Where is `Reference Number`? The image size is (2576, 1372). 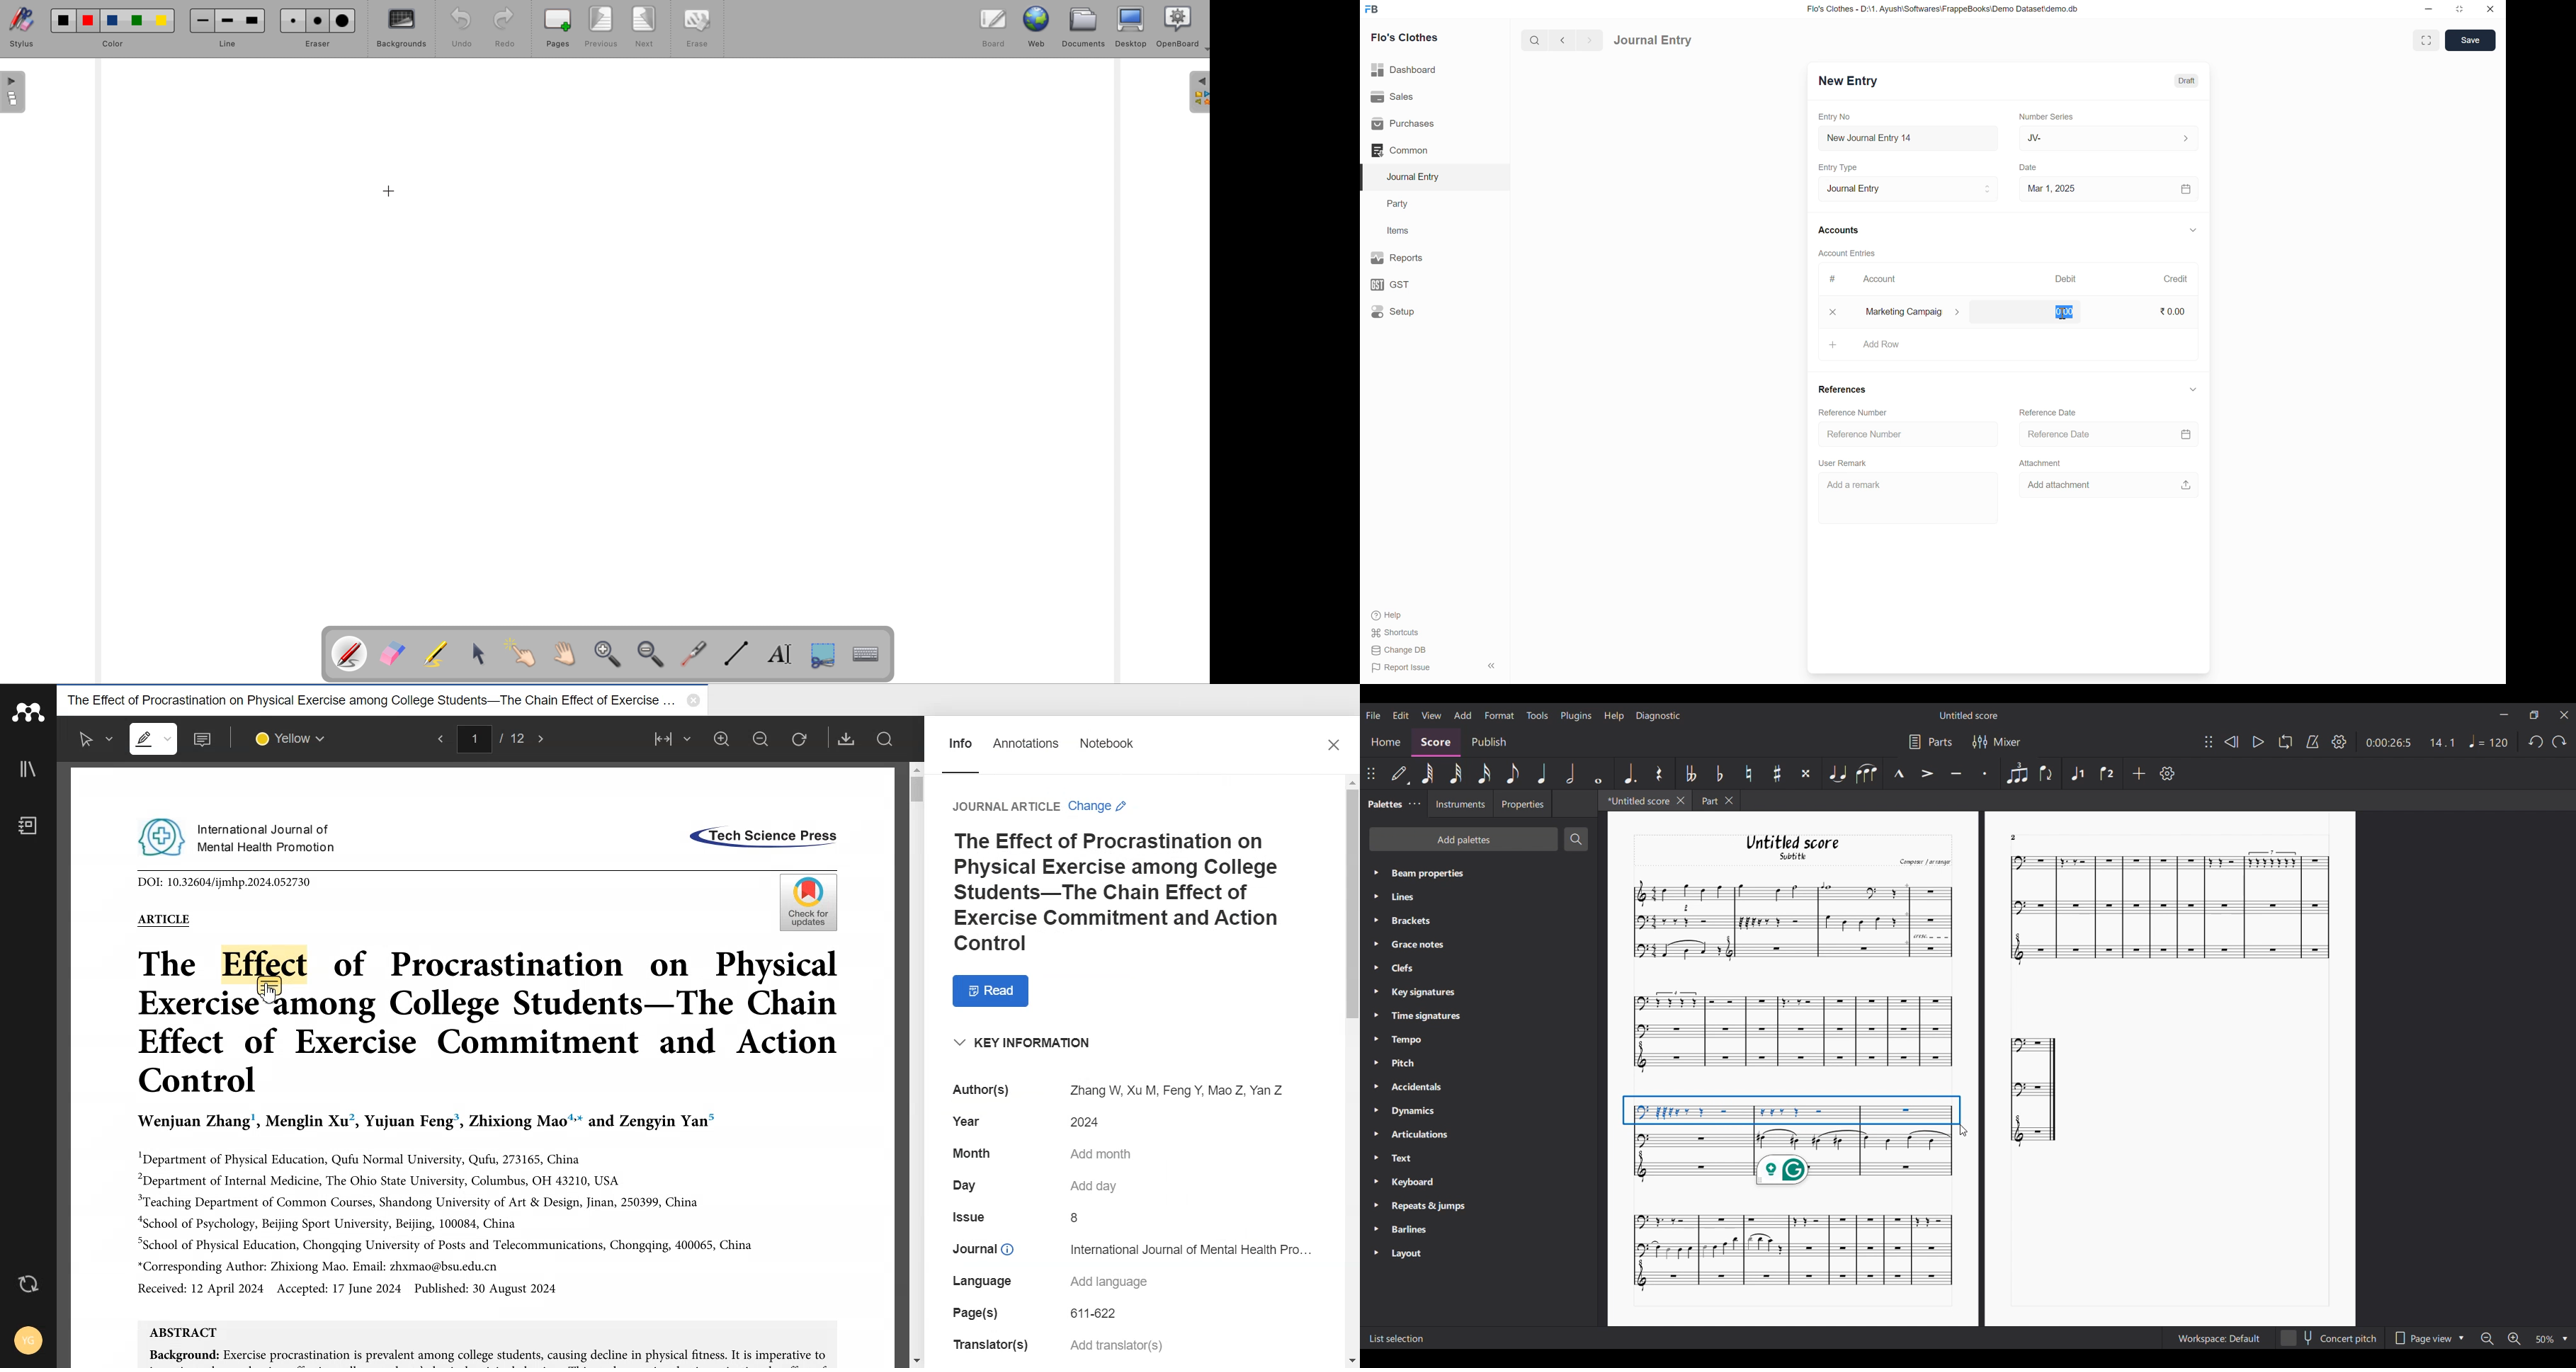
Reference Number is located at coordinates (1851, 412).